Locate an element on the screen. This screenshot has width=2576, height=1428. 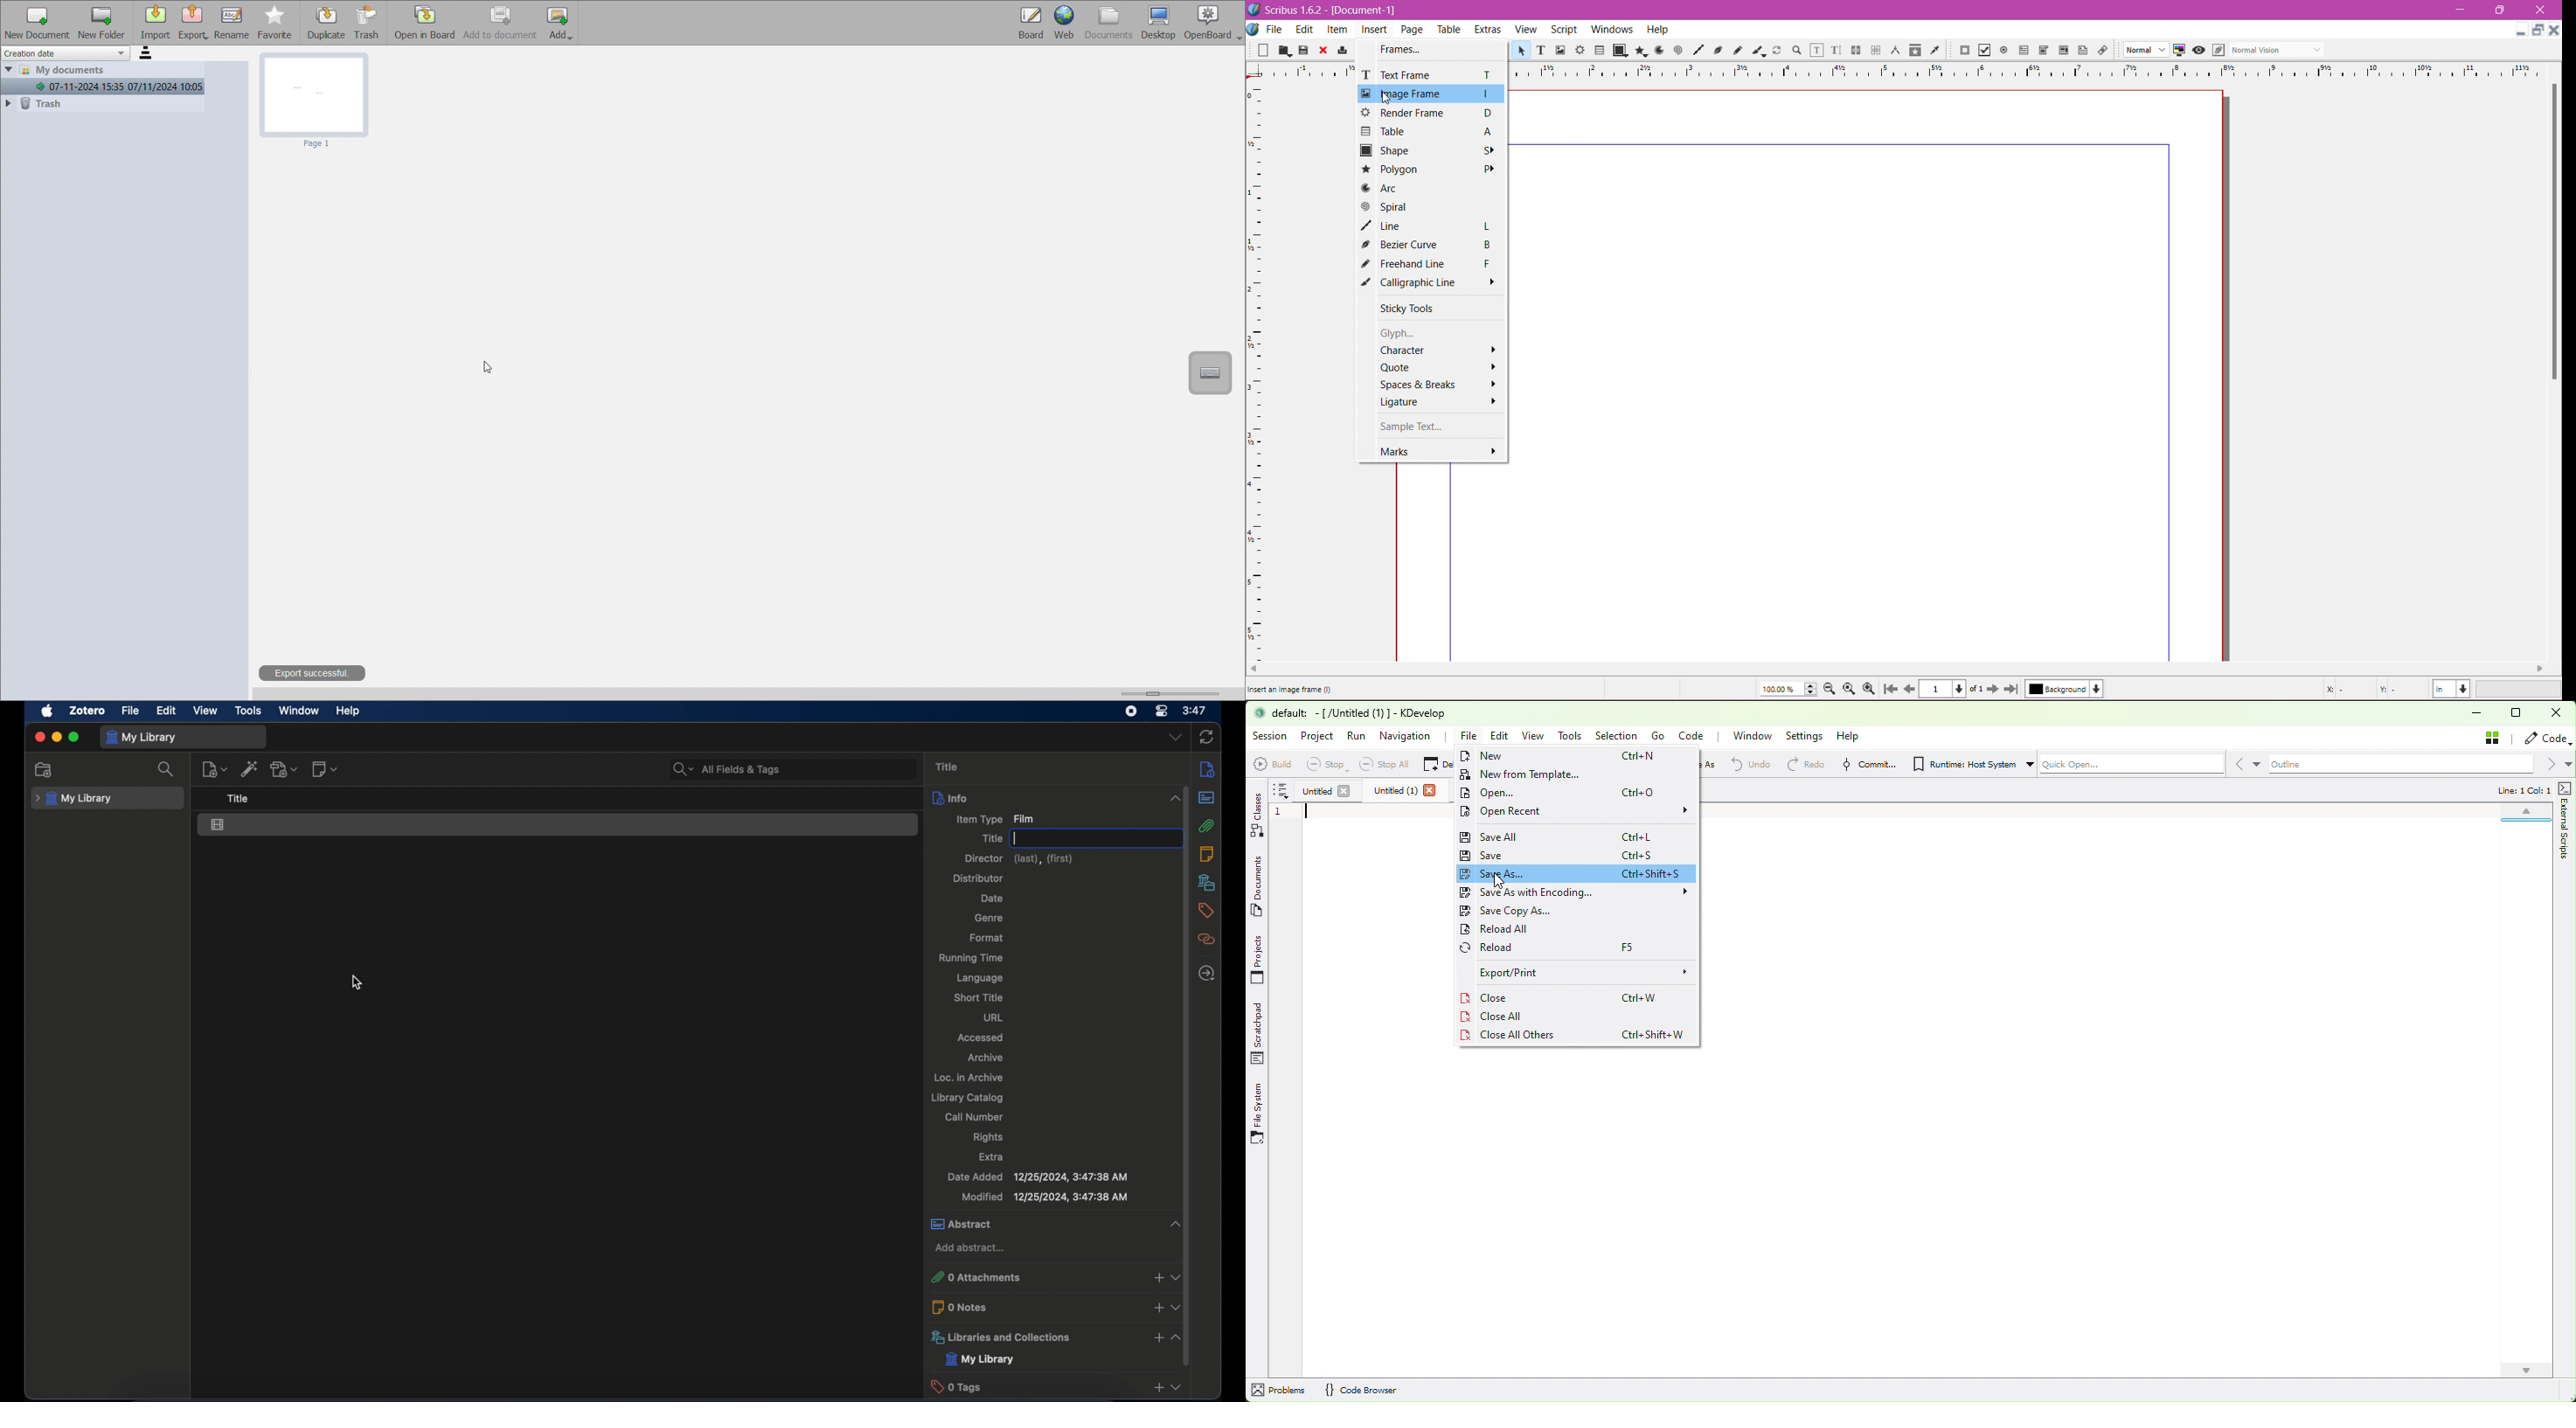
Insight is located at coordinates (1373, 31).